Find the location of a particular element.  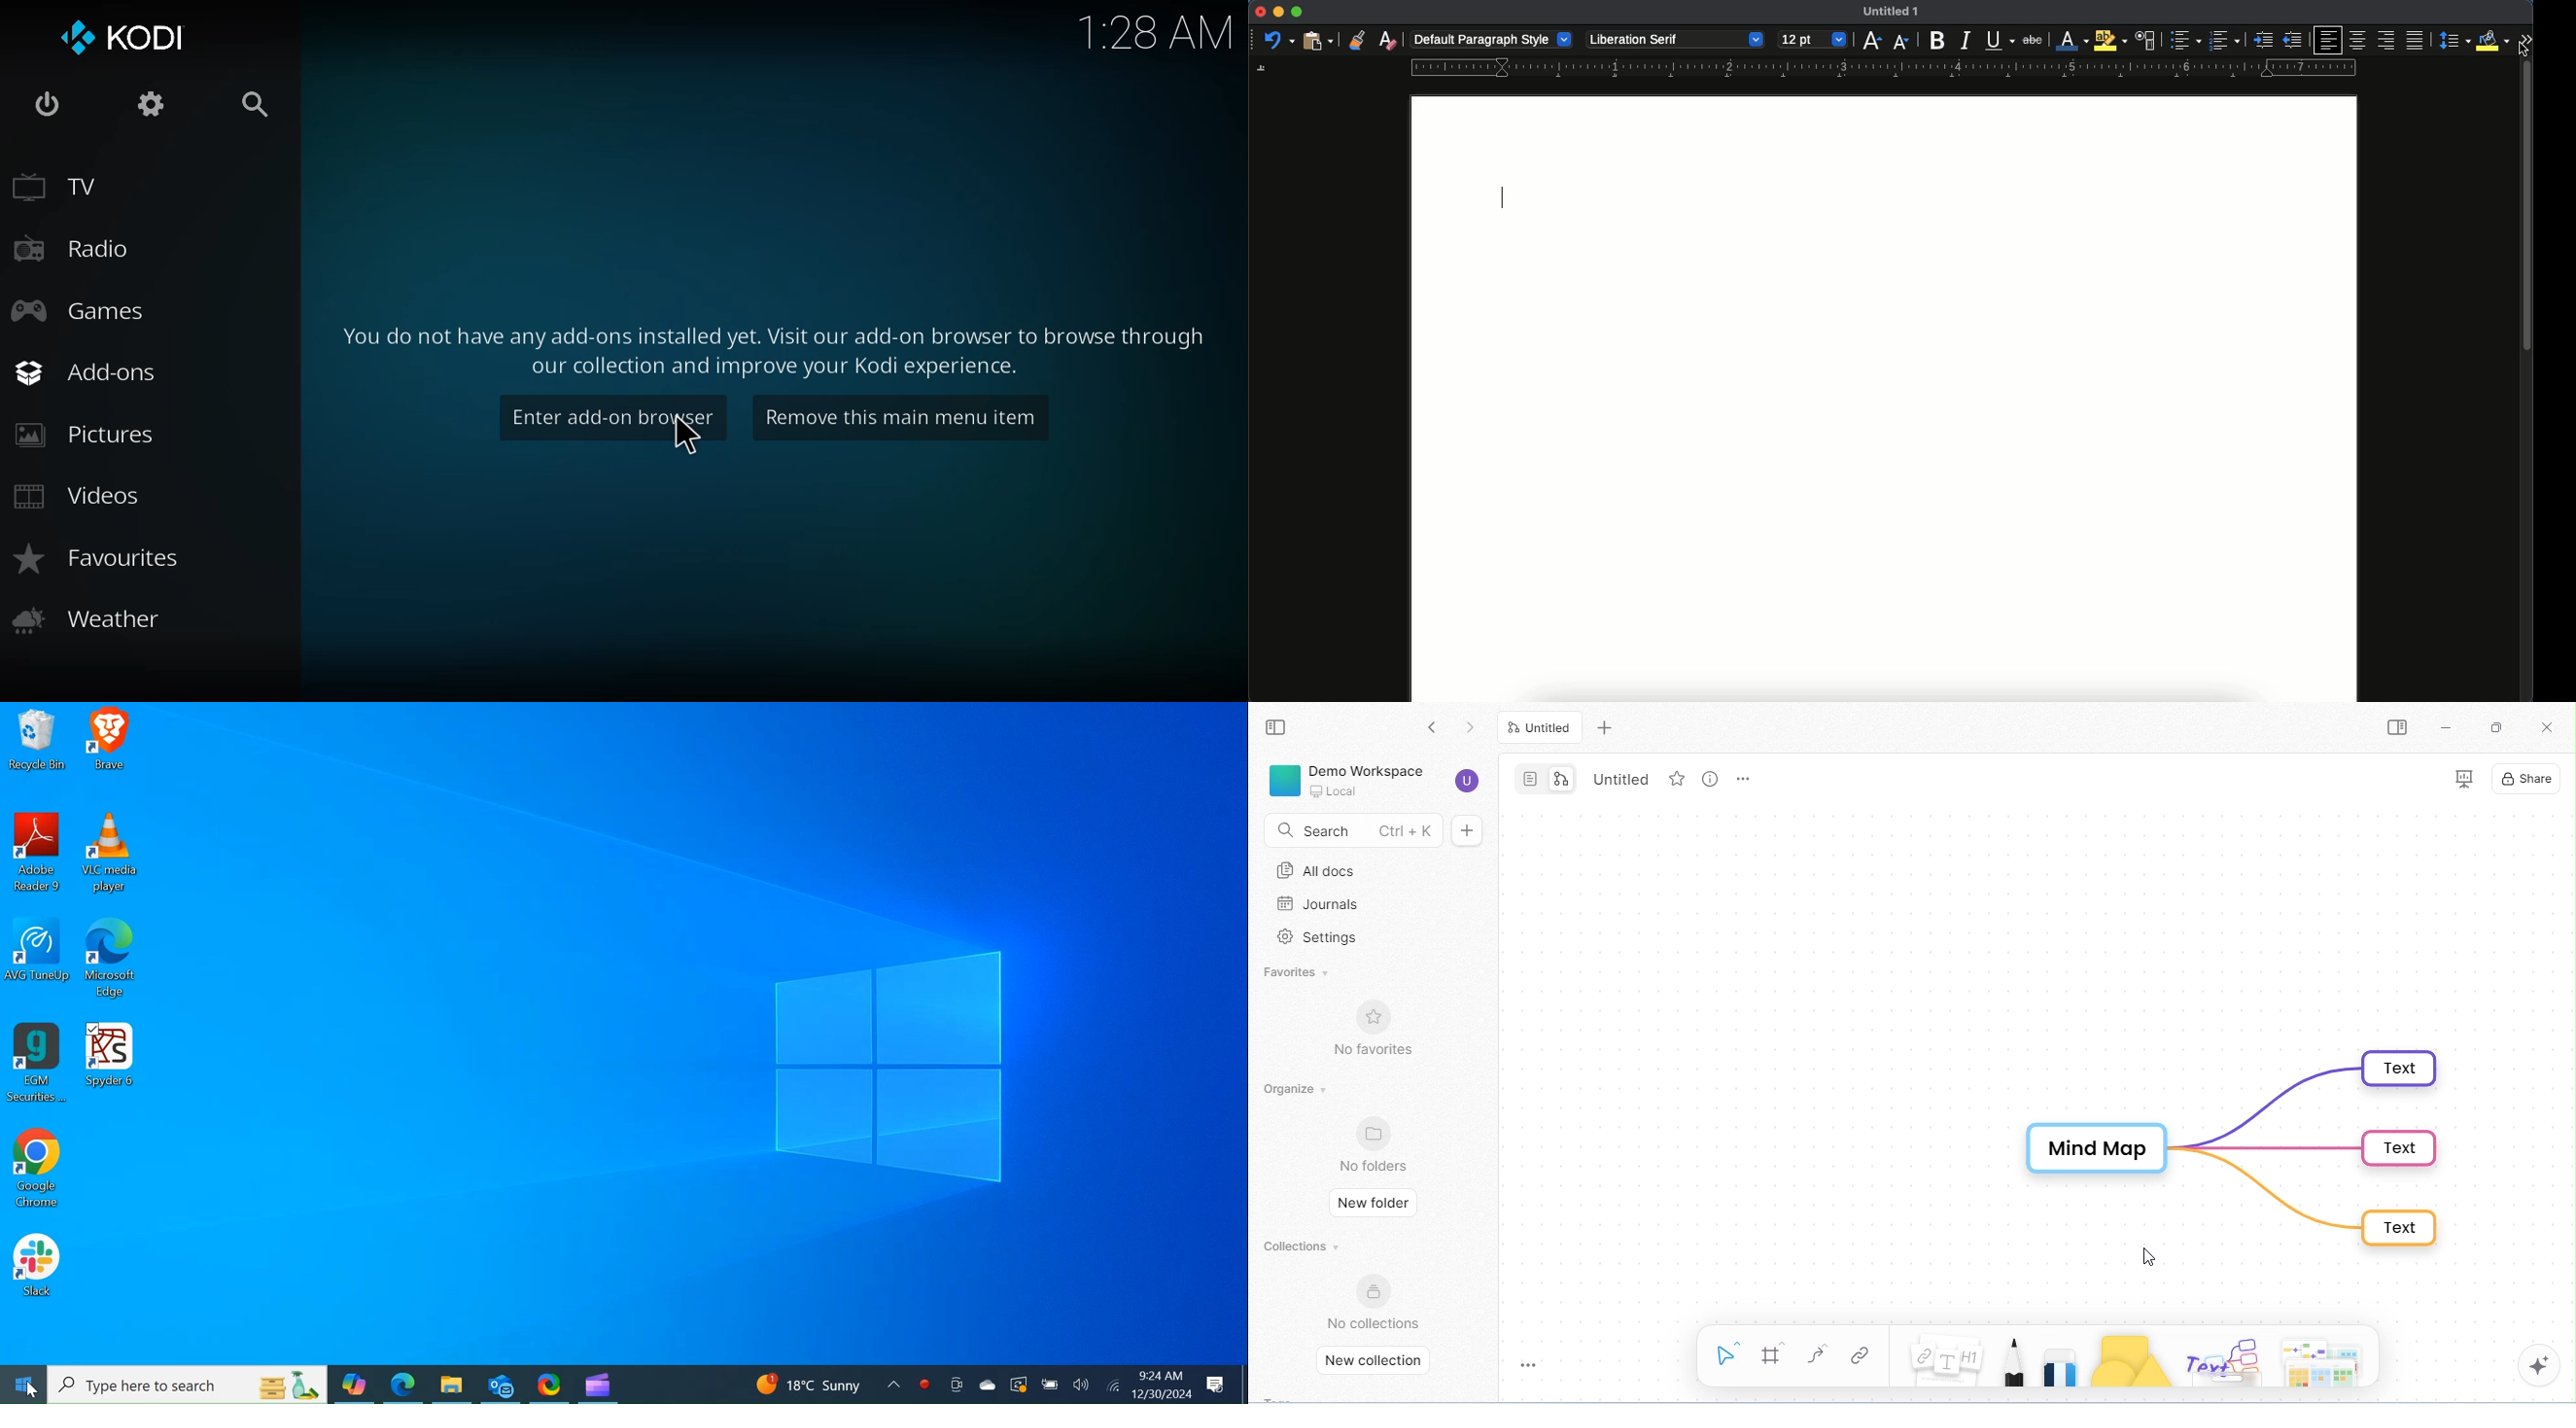

highlight color is located at coordinates (2111, 40).